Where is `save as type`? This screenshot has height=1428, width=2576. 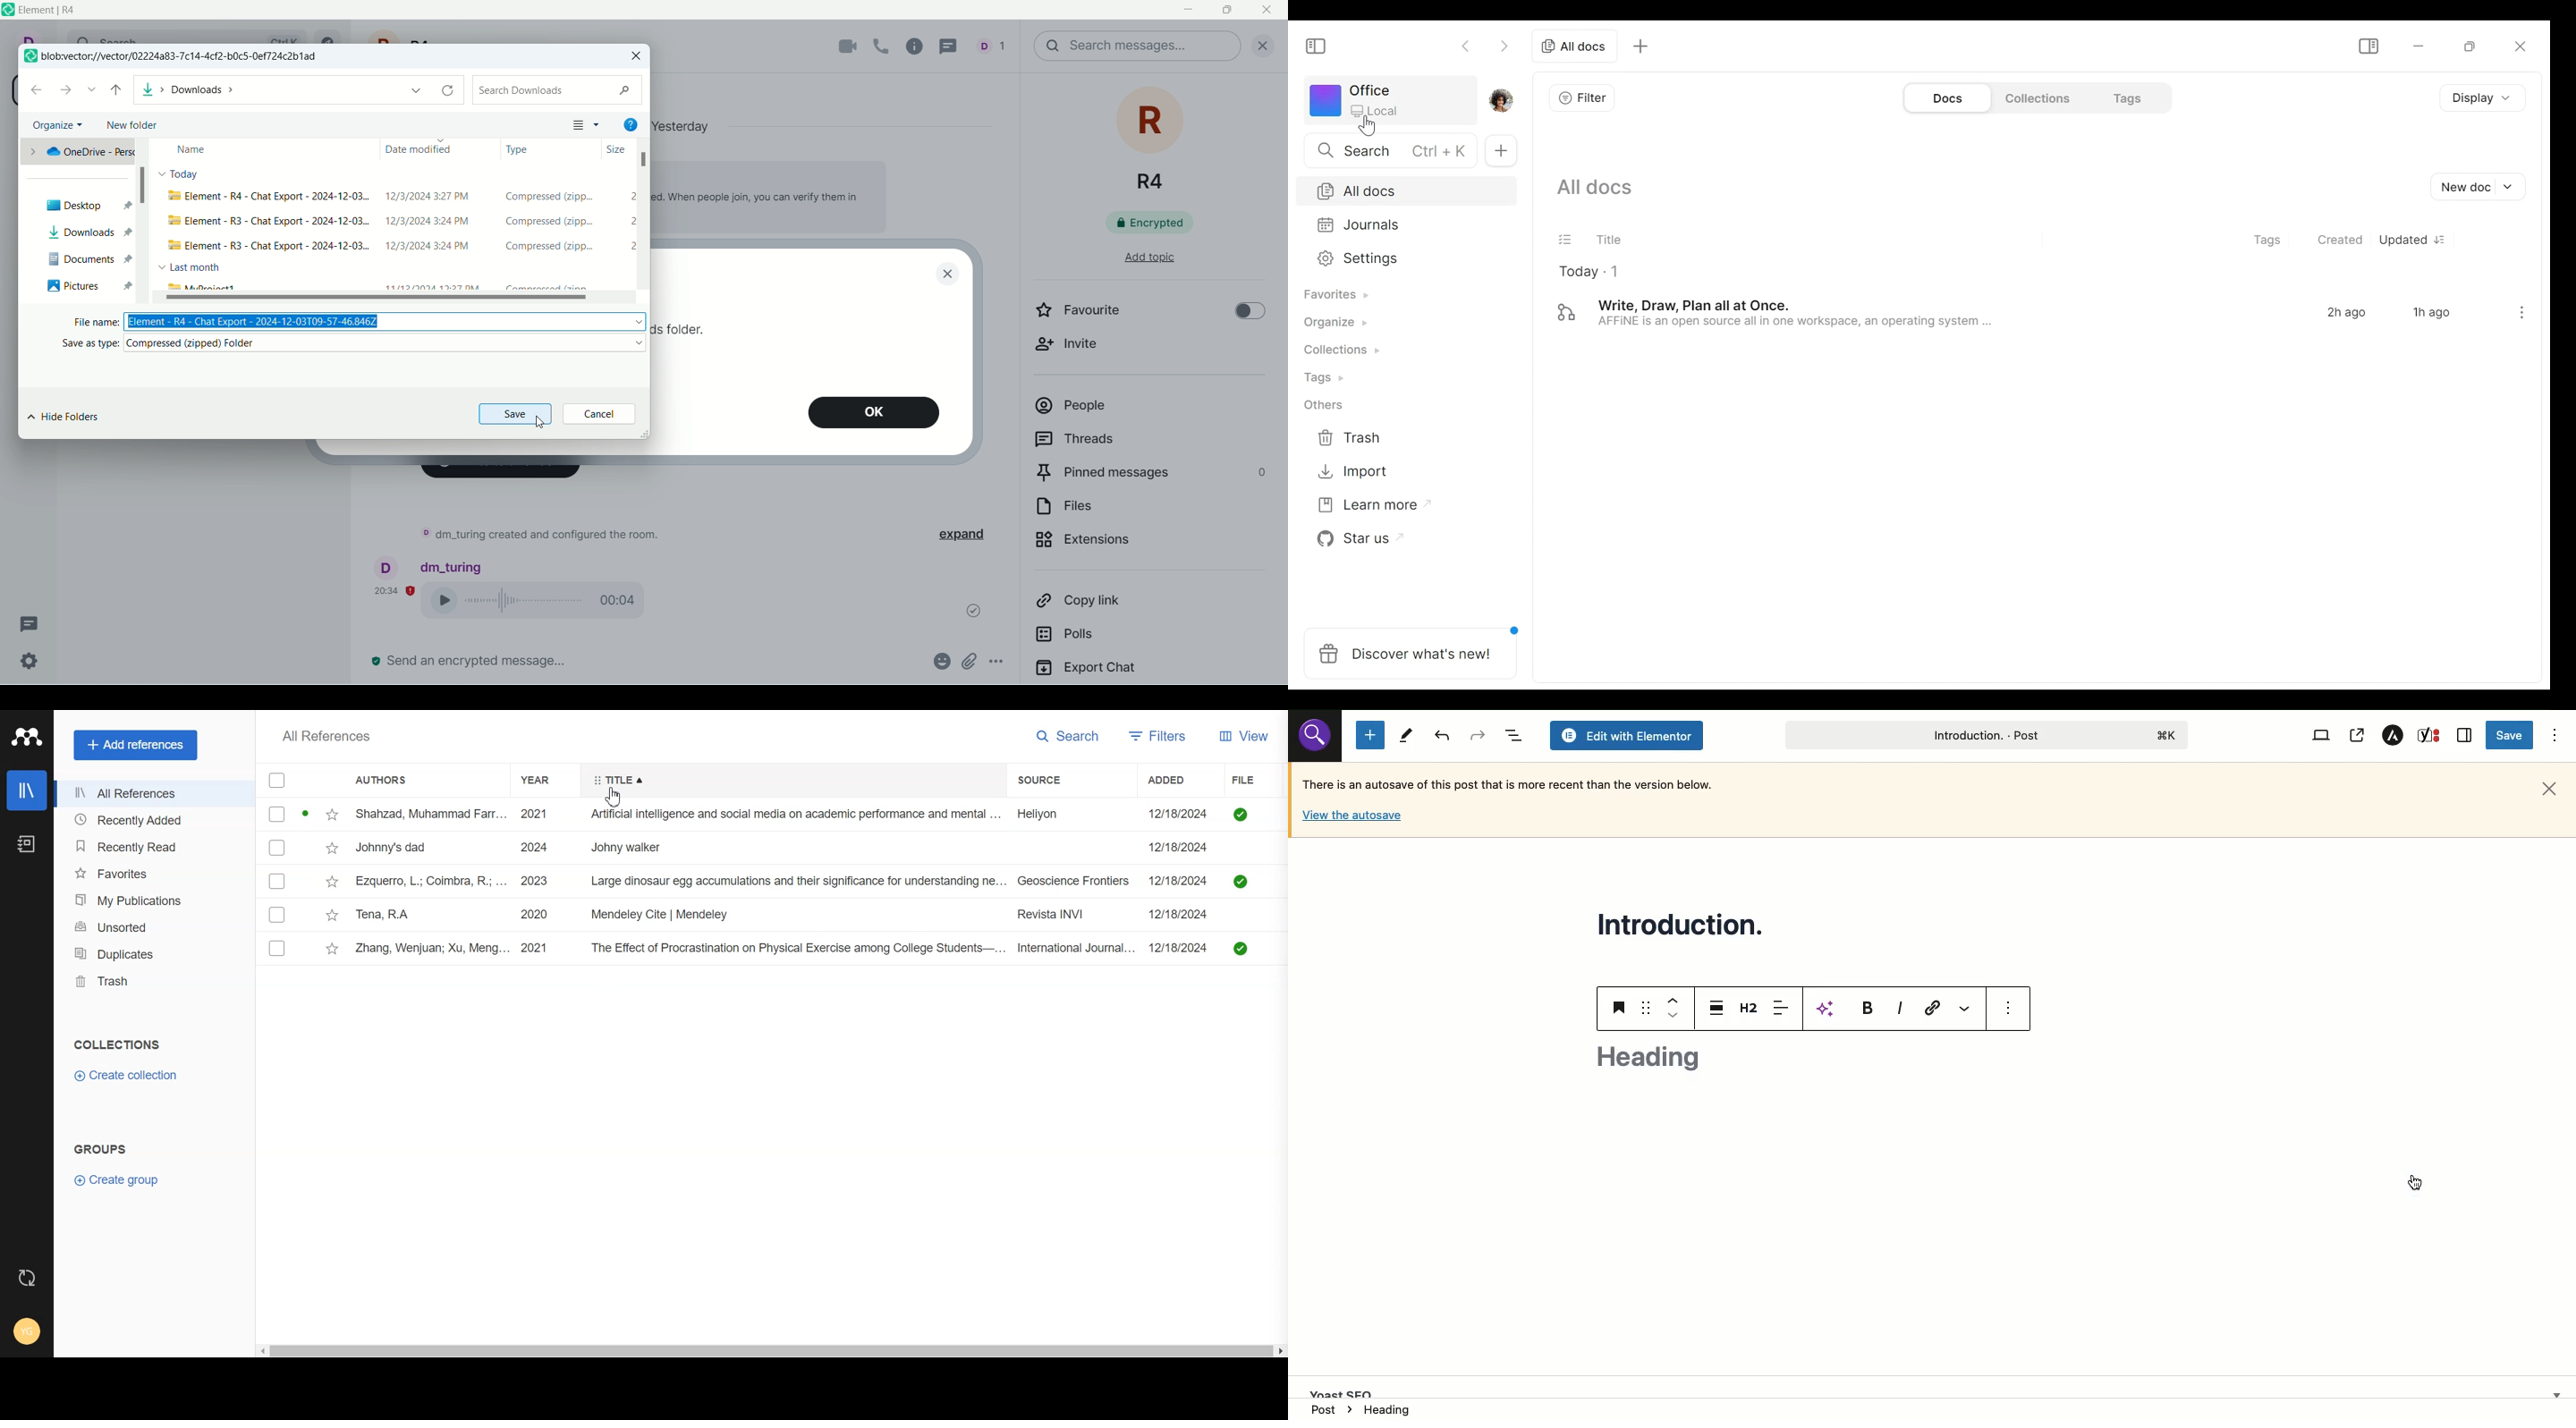
save as type is located at coordinates (347, 345).